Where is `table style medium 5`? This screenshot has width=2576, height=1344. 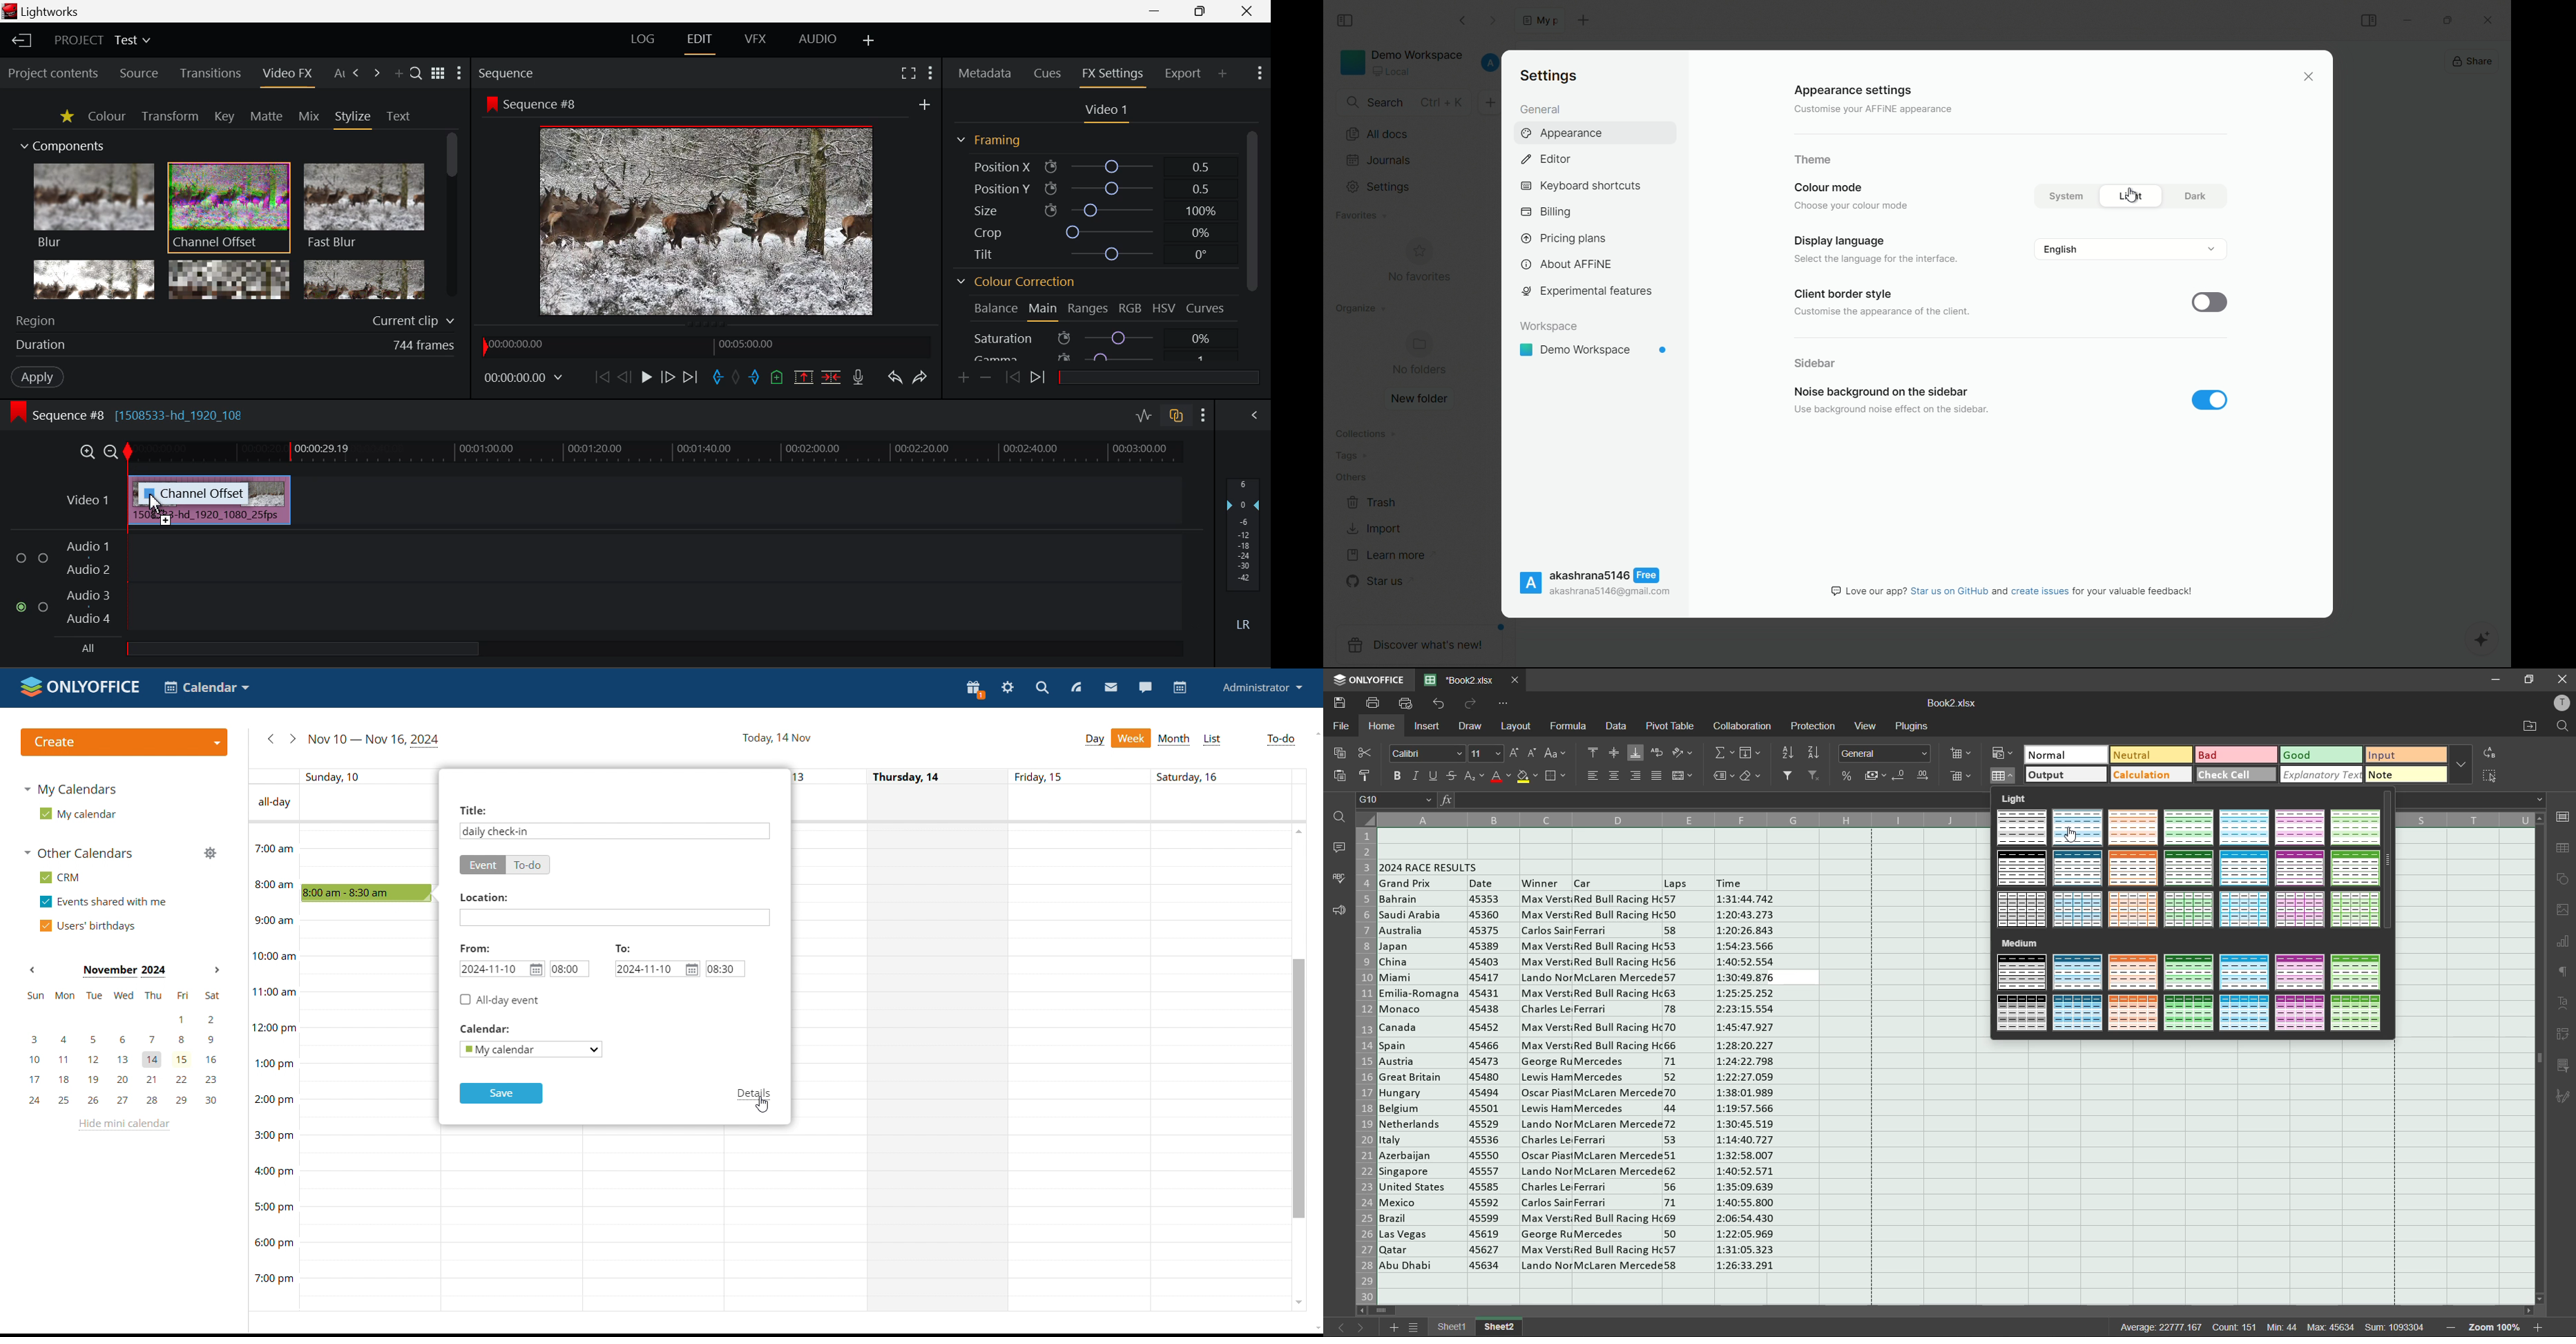
table style medium 5 is located at coordinates (2247, 973).